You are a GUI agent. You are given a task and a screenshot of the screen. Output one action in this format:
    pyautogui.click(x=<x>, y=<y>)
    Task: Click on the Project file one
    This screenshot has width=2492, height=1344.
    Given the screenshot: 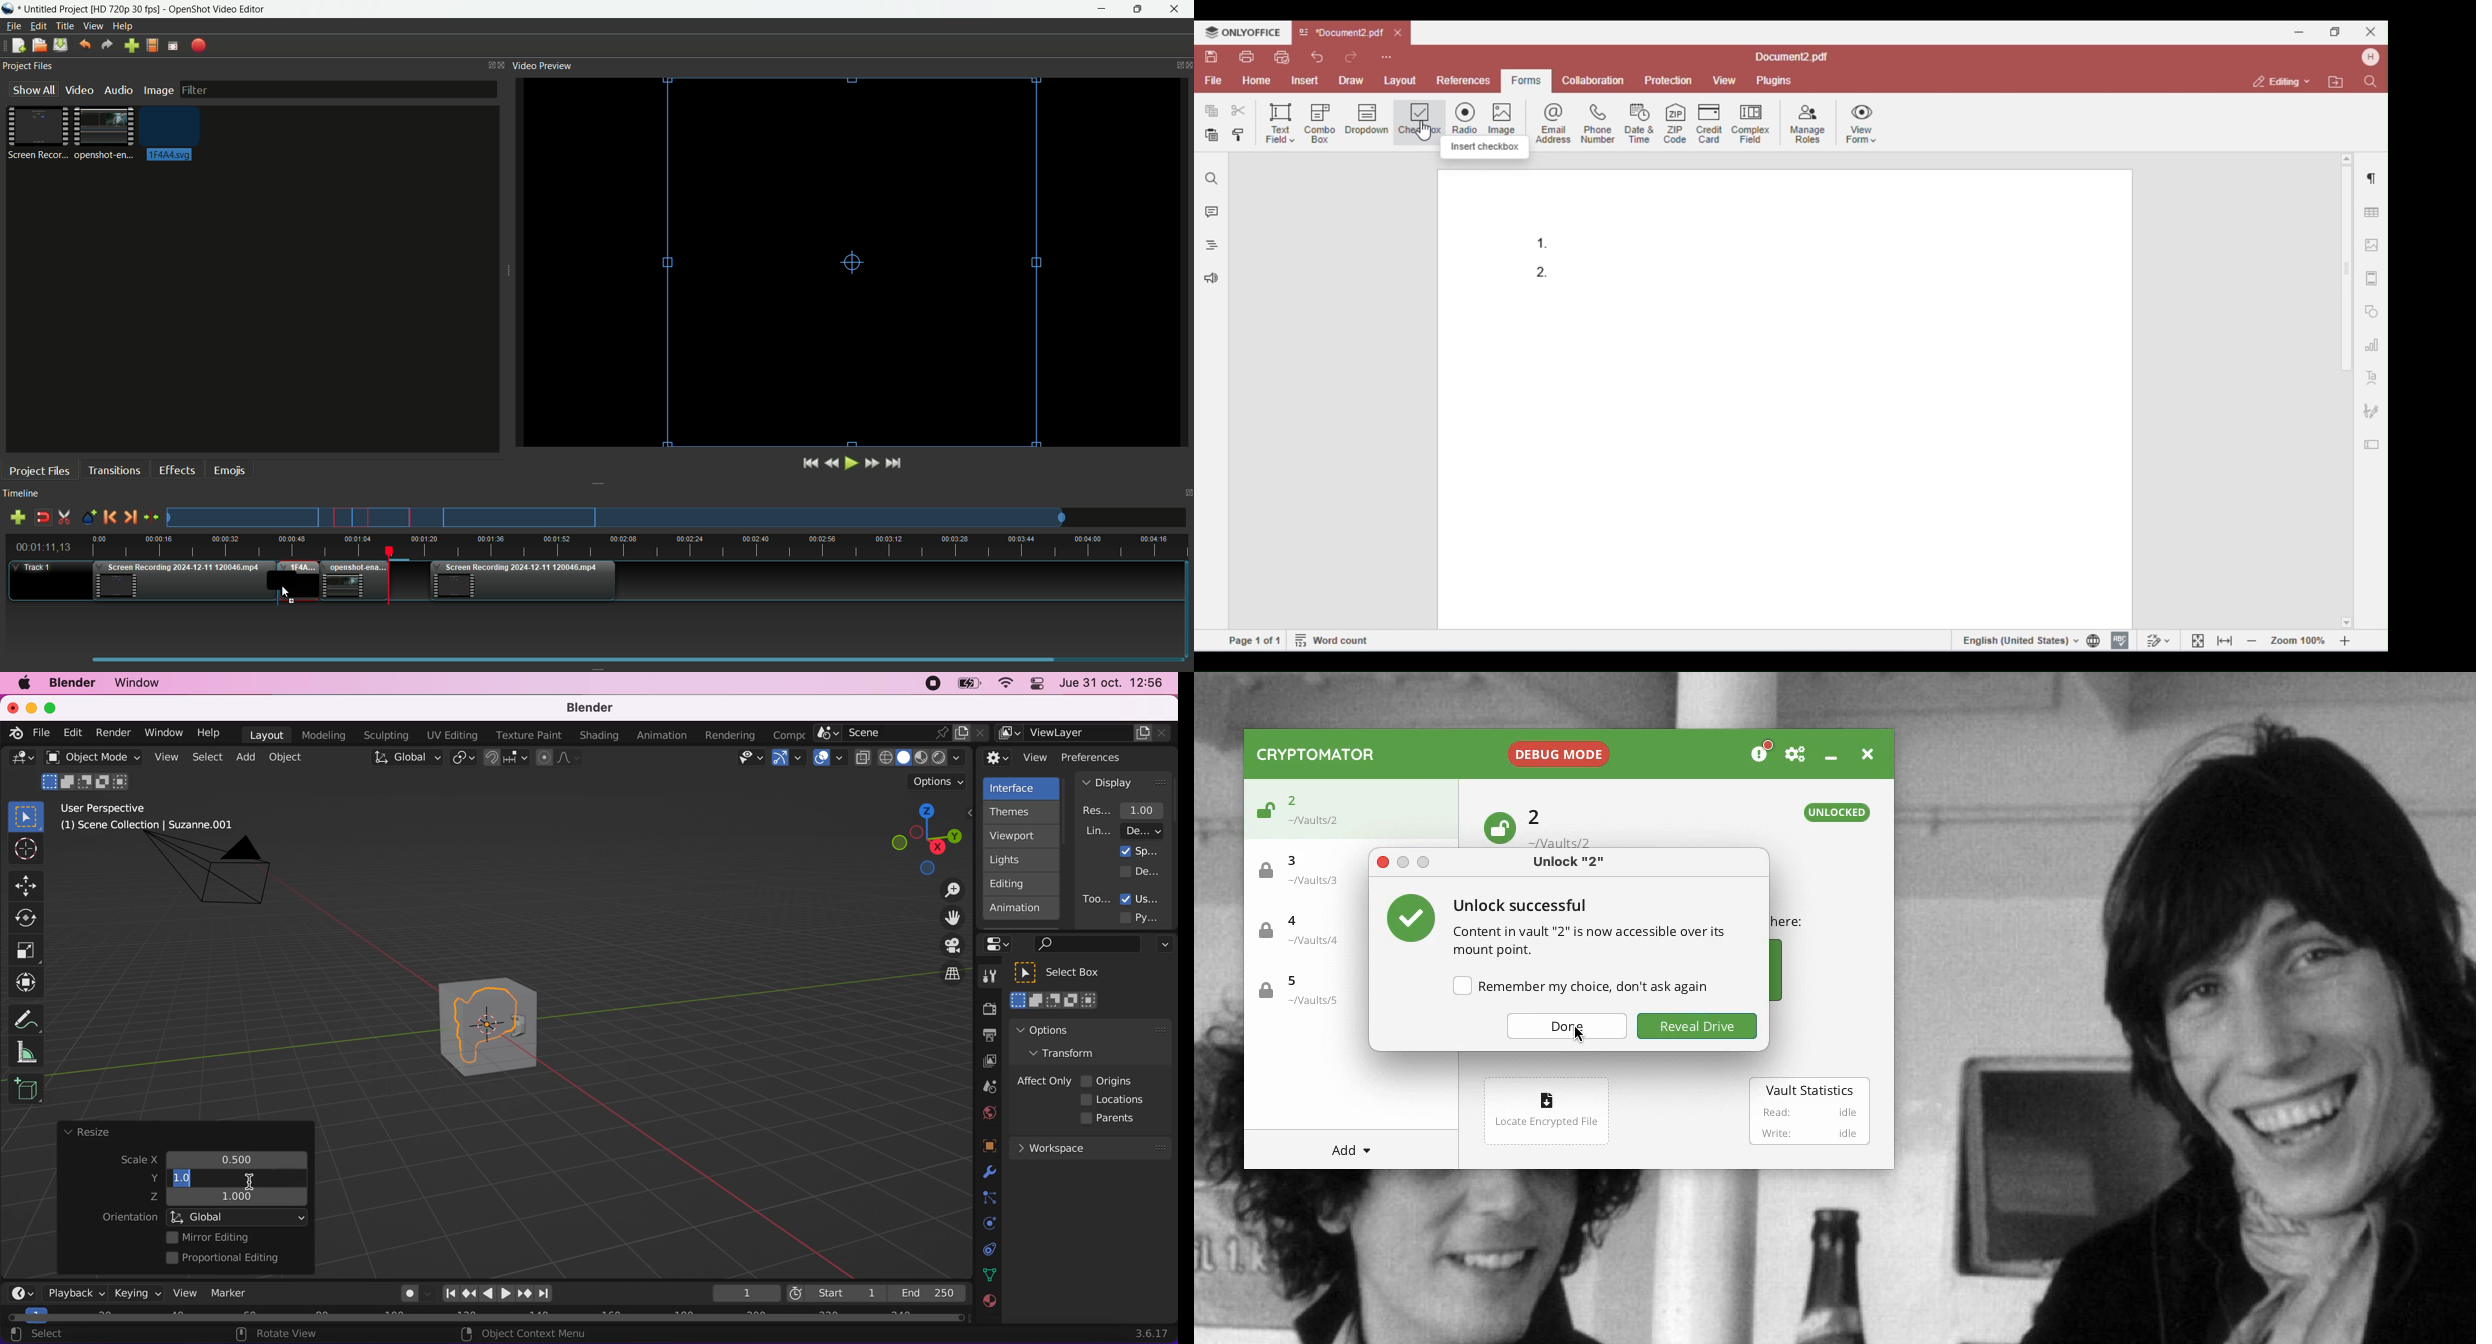 What is the action you would take?
    pyautogui.click(x=40, y=132)
    